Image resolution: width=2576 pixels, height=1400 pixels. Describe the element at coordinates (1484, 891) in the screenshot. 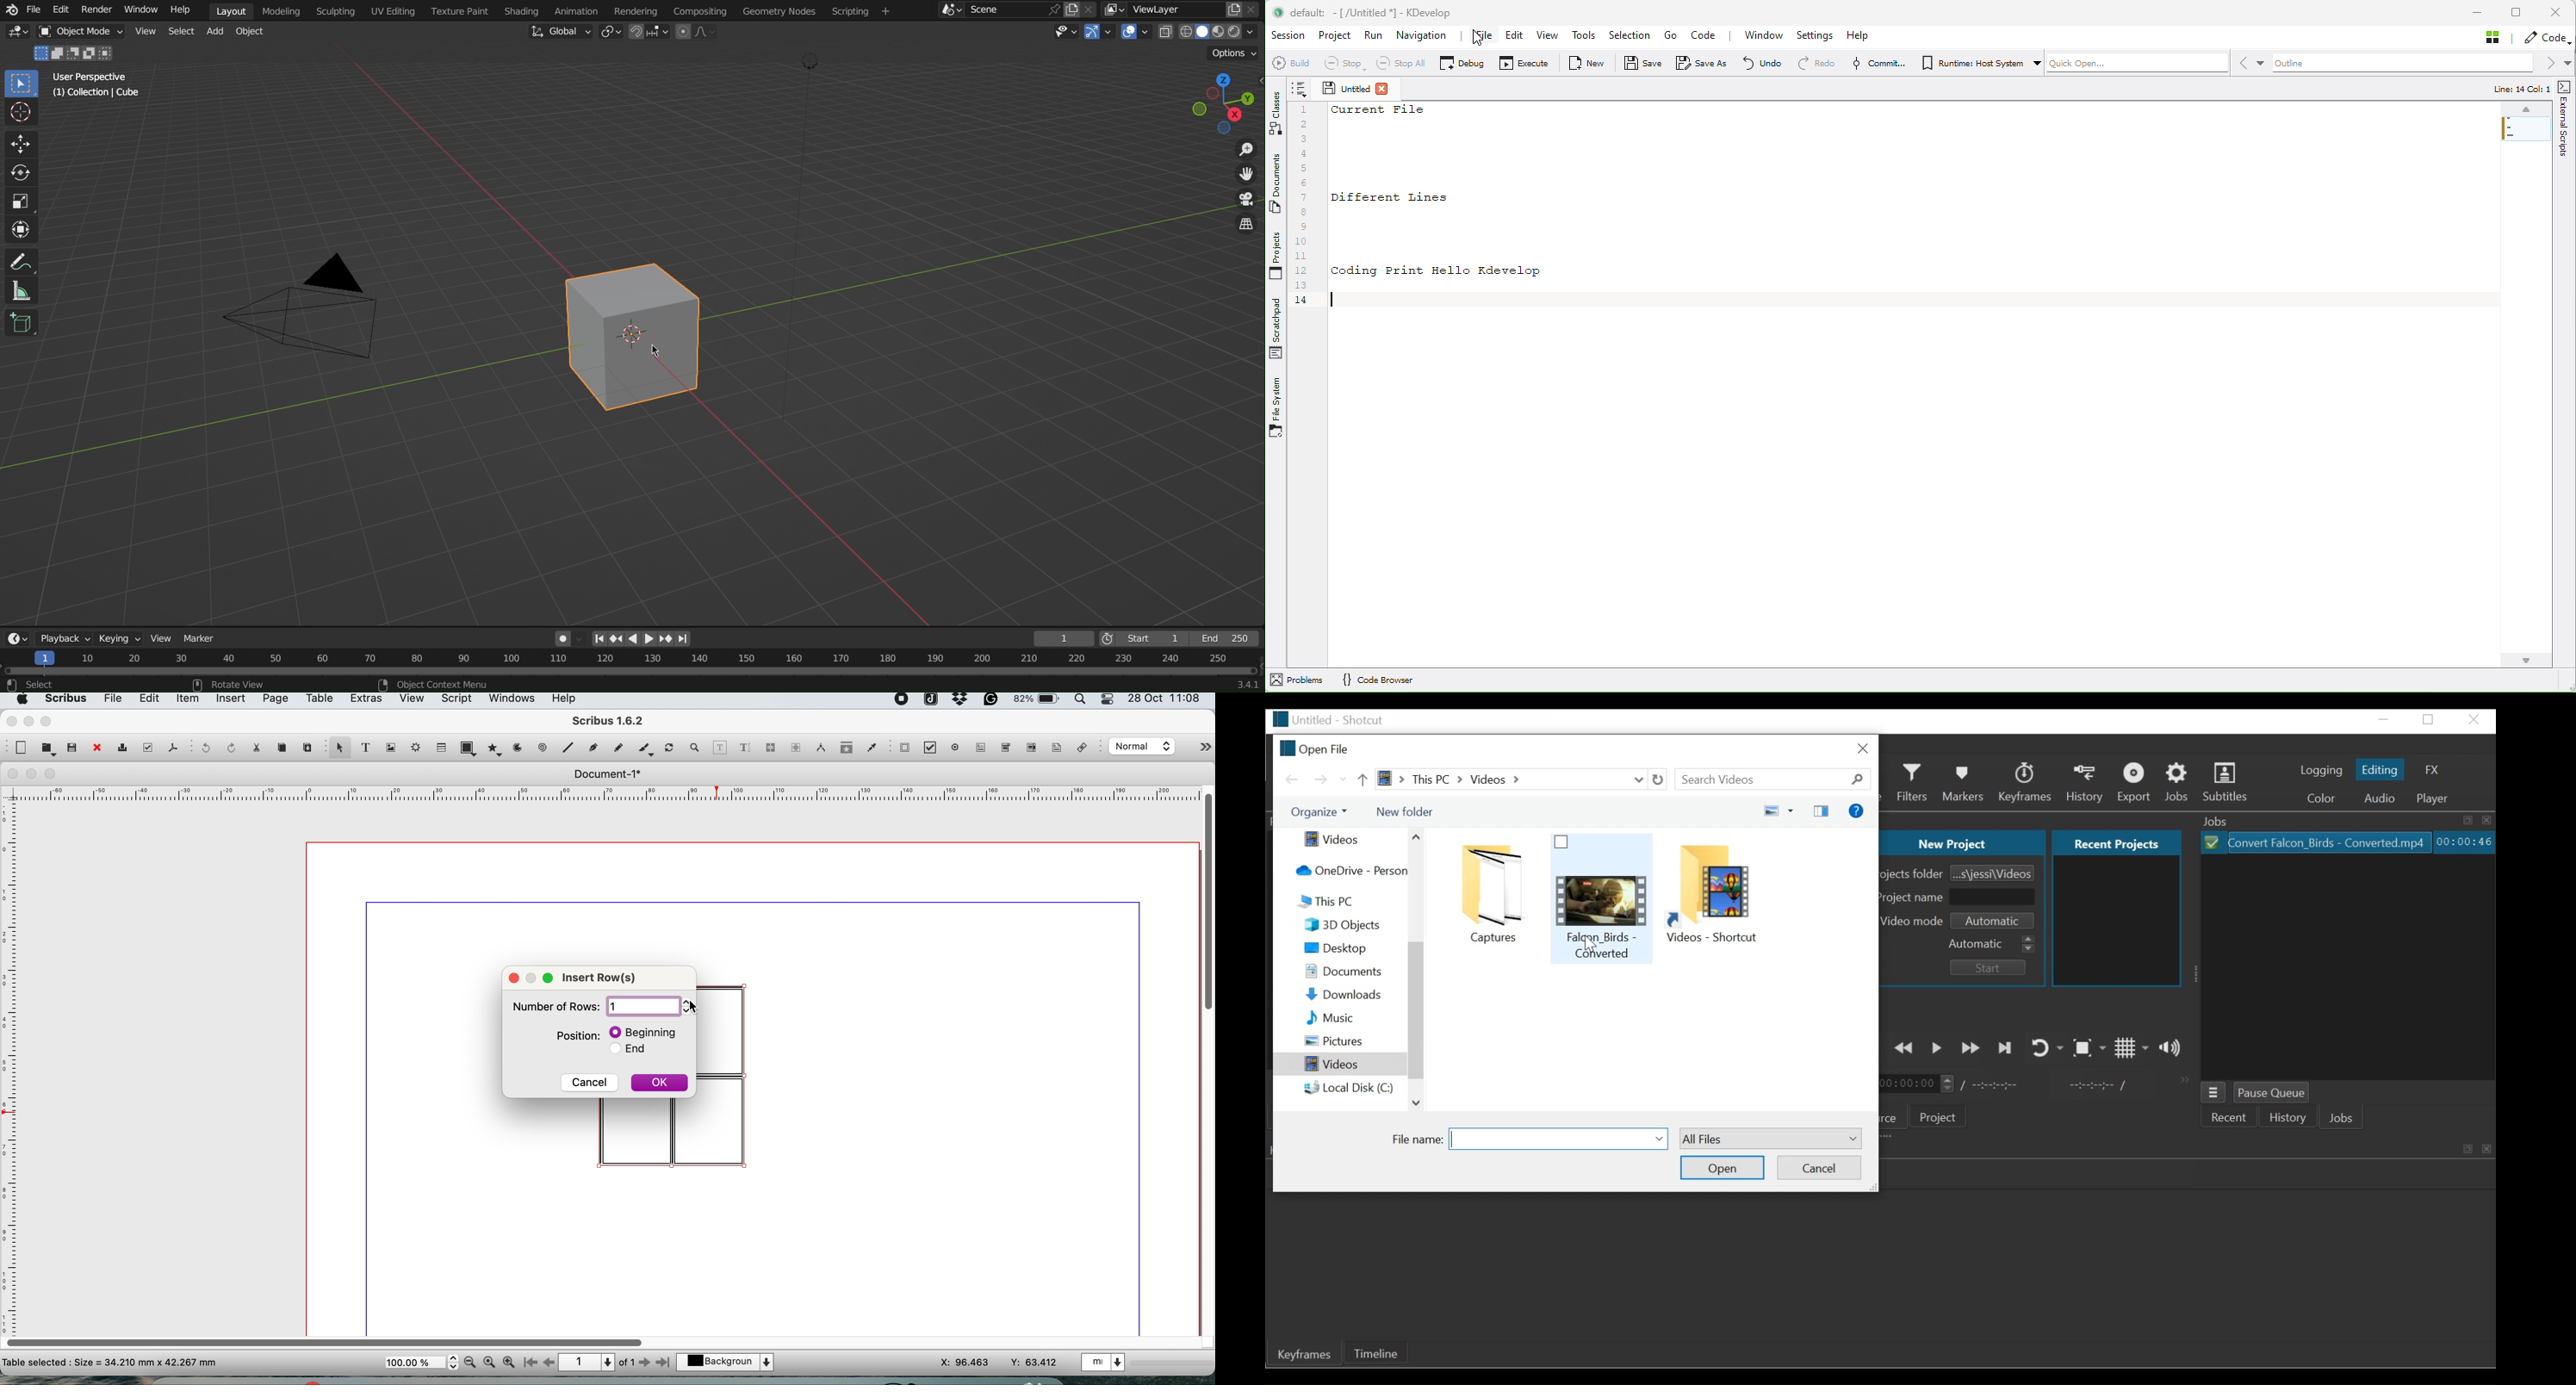

I see `folder` at that location.